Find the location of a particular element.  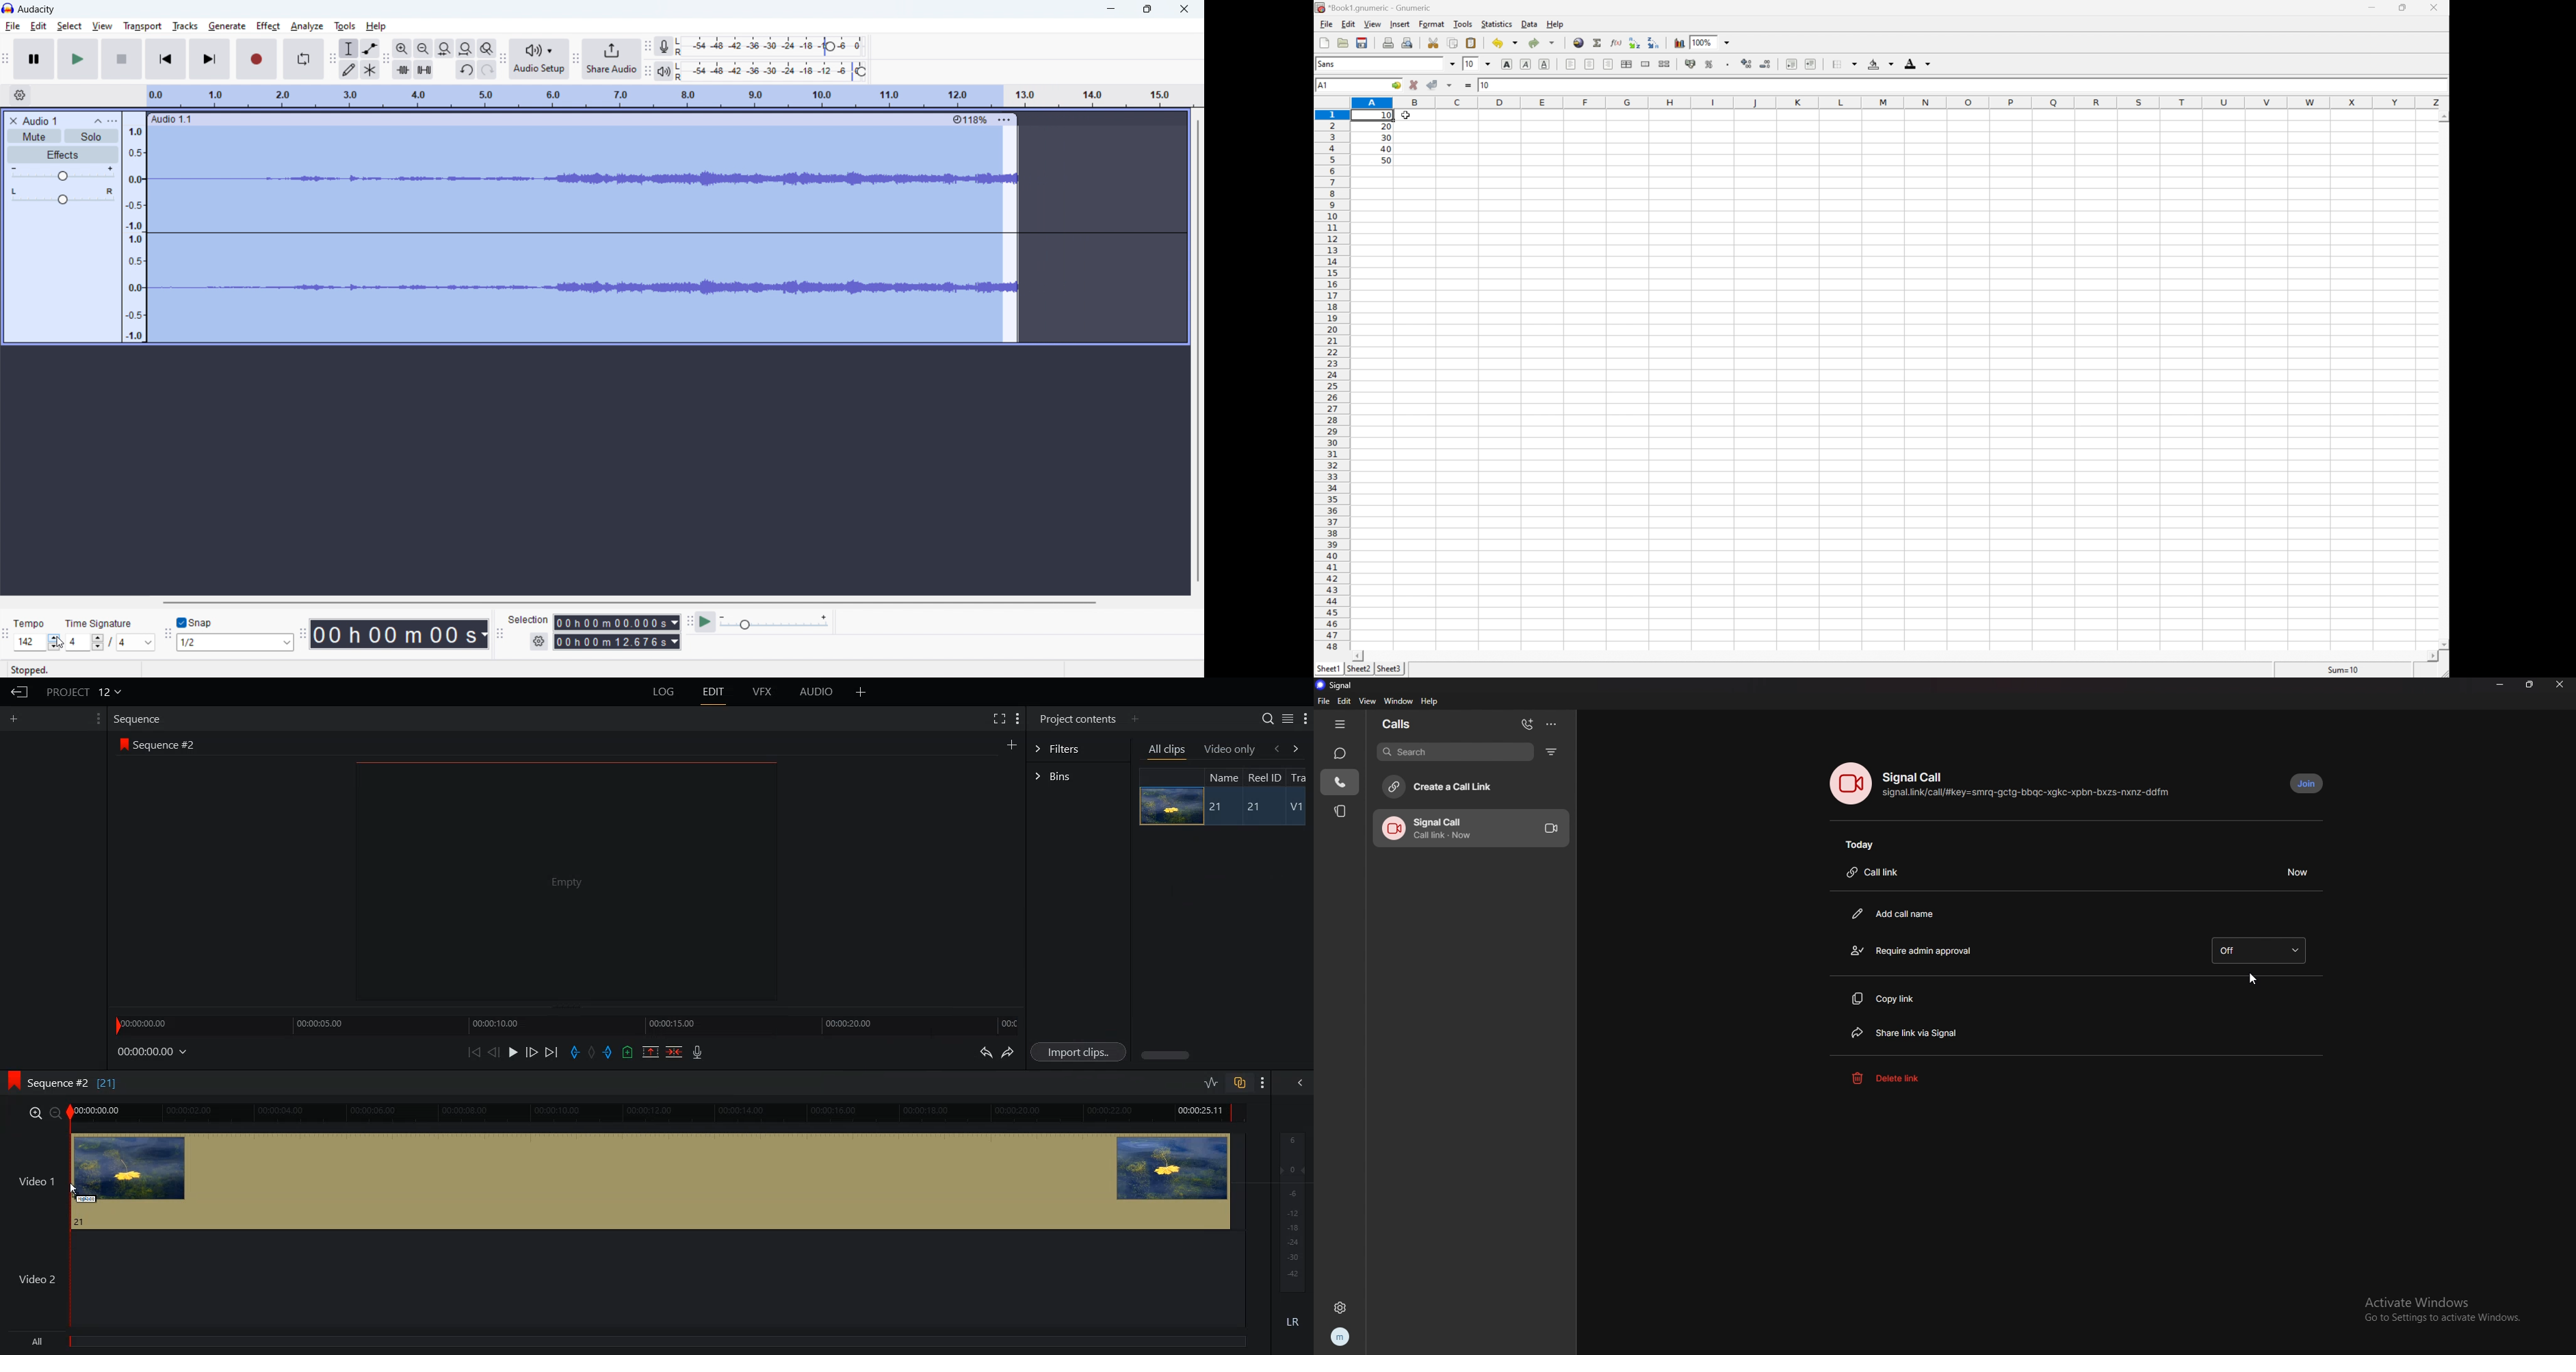

require admin approval is located at coordinates (1927, 950).